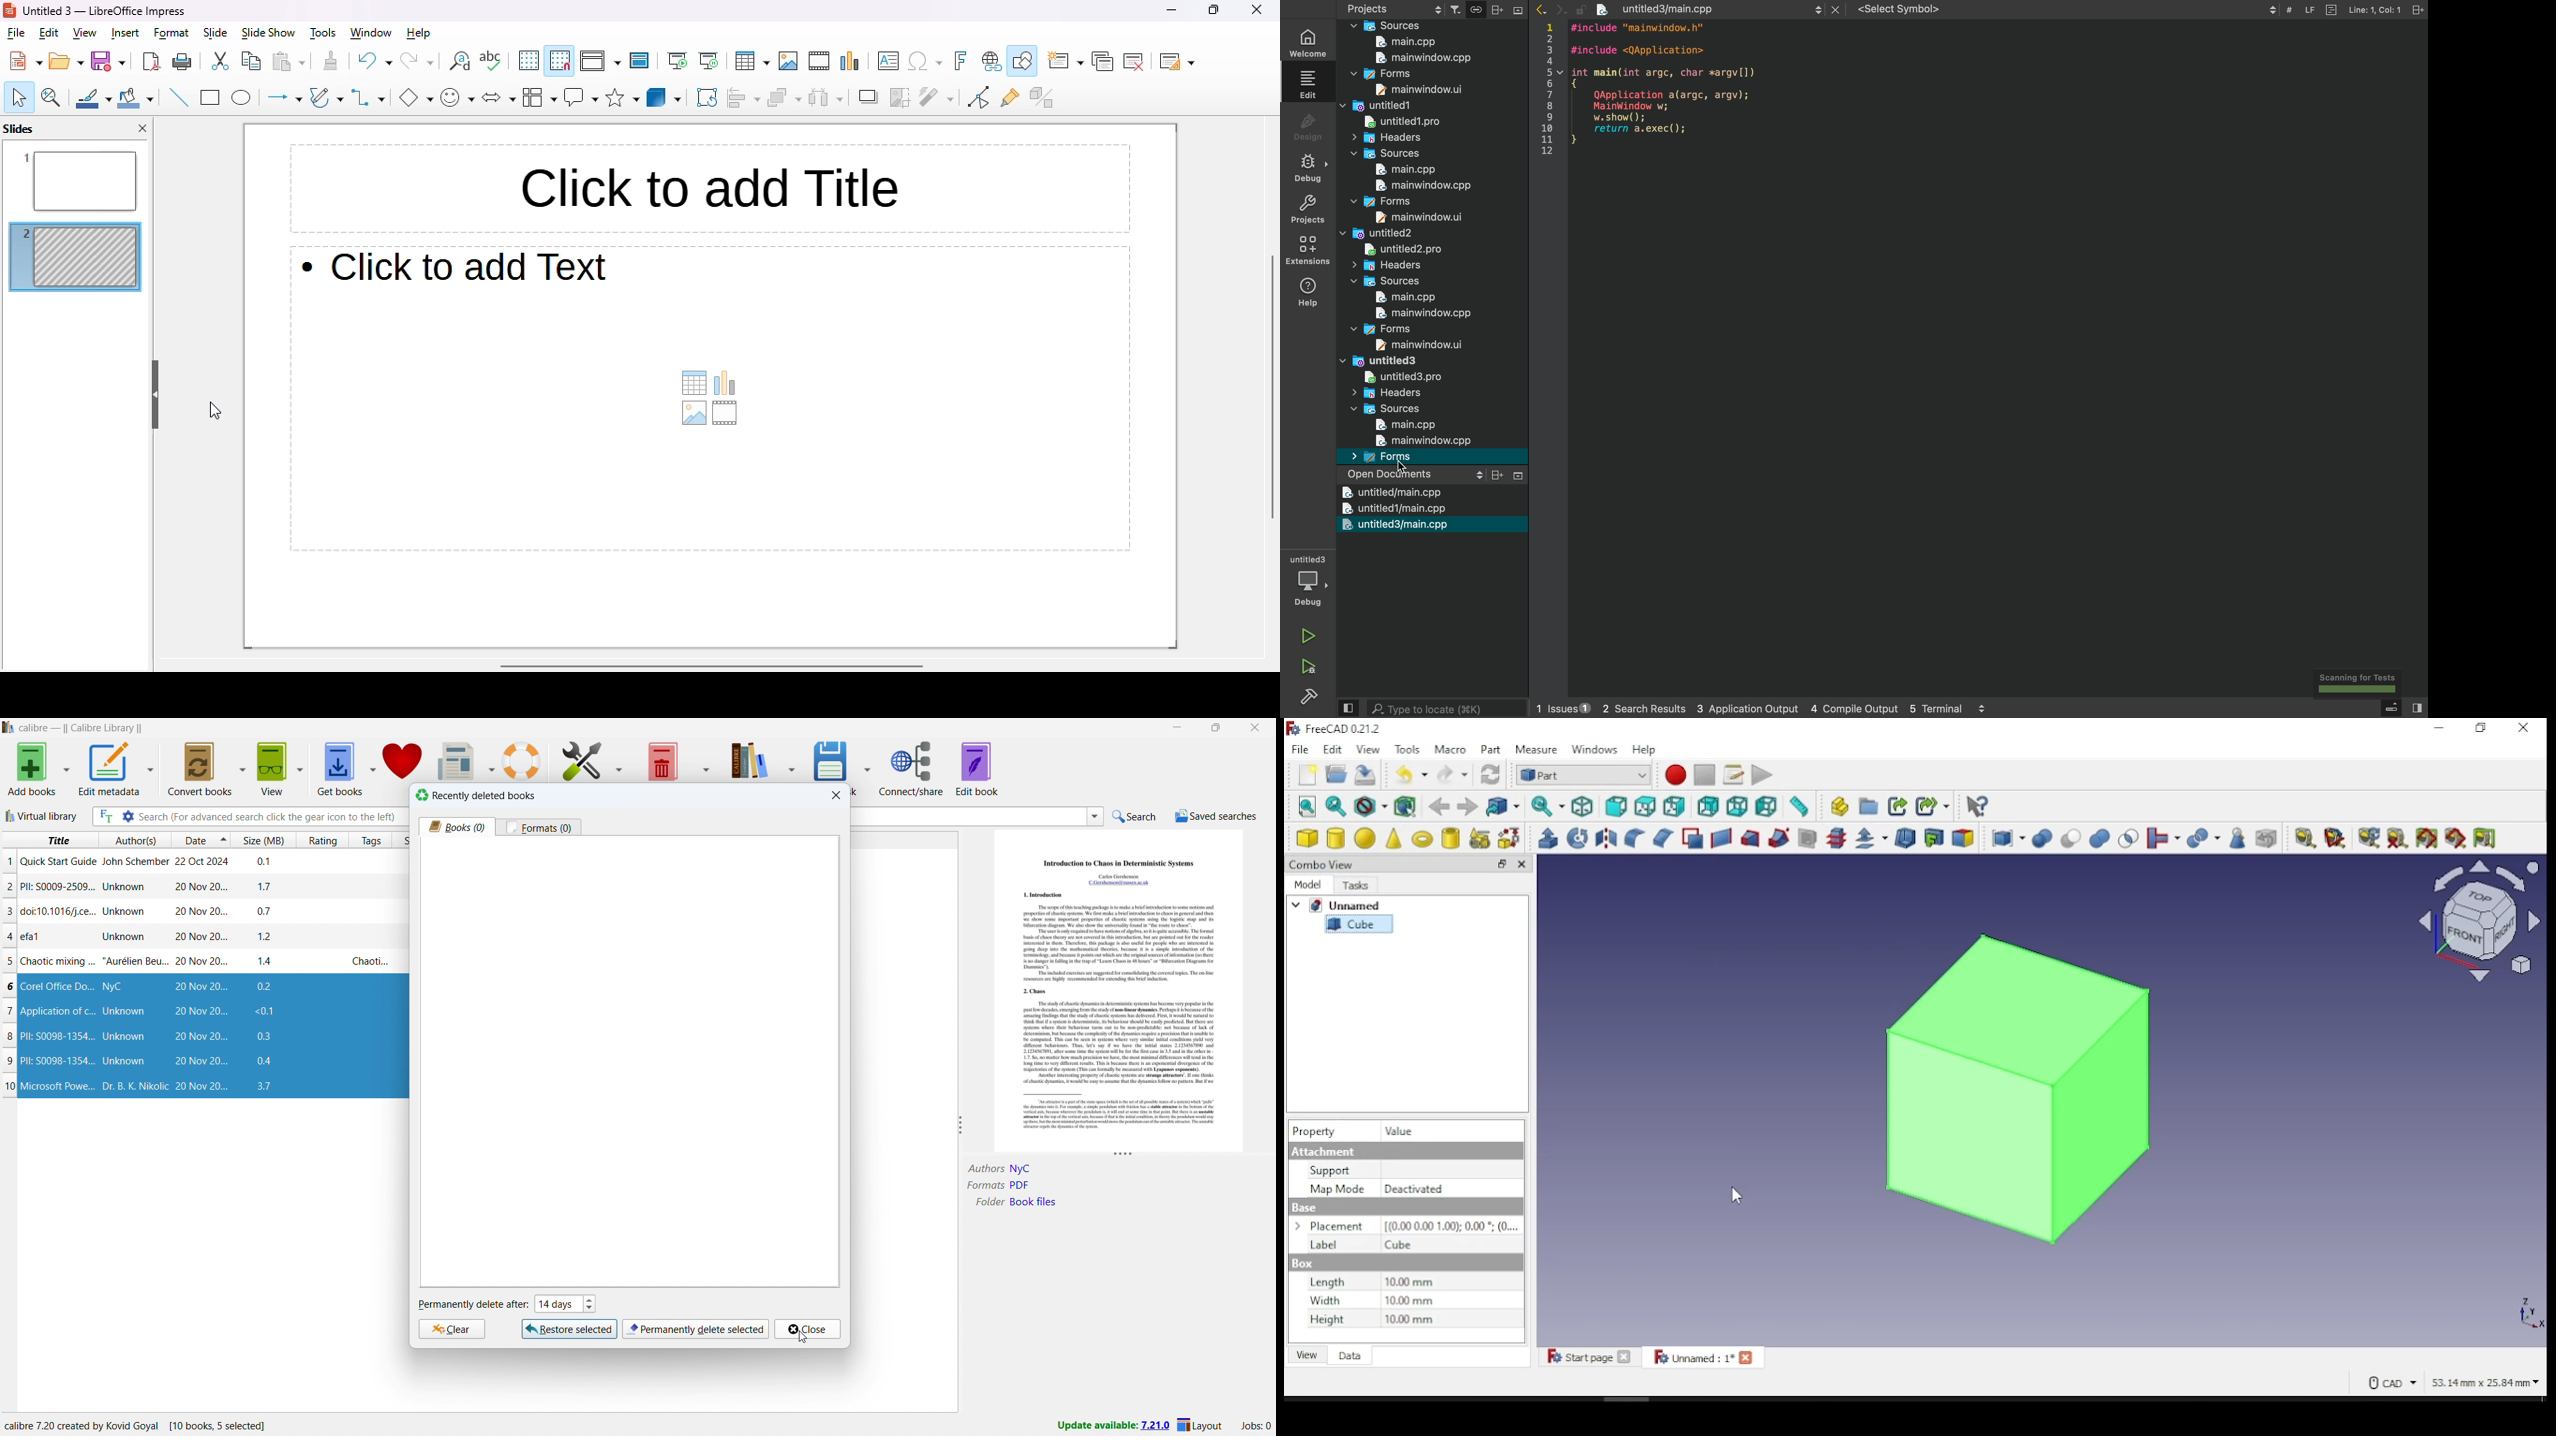  What do you see at coordinates (1844, 709) in the screenshot?
I see `4 console output` at bounding box center [1844, 709].